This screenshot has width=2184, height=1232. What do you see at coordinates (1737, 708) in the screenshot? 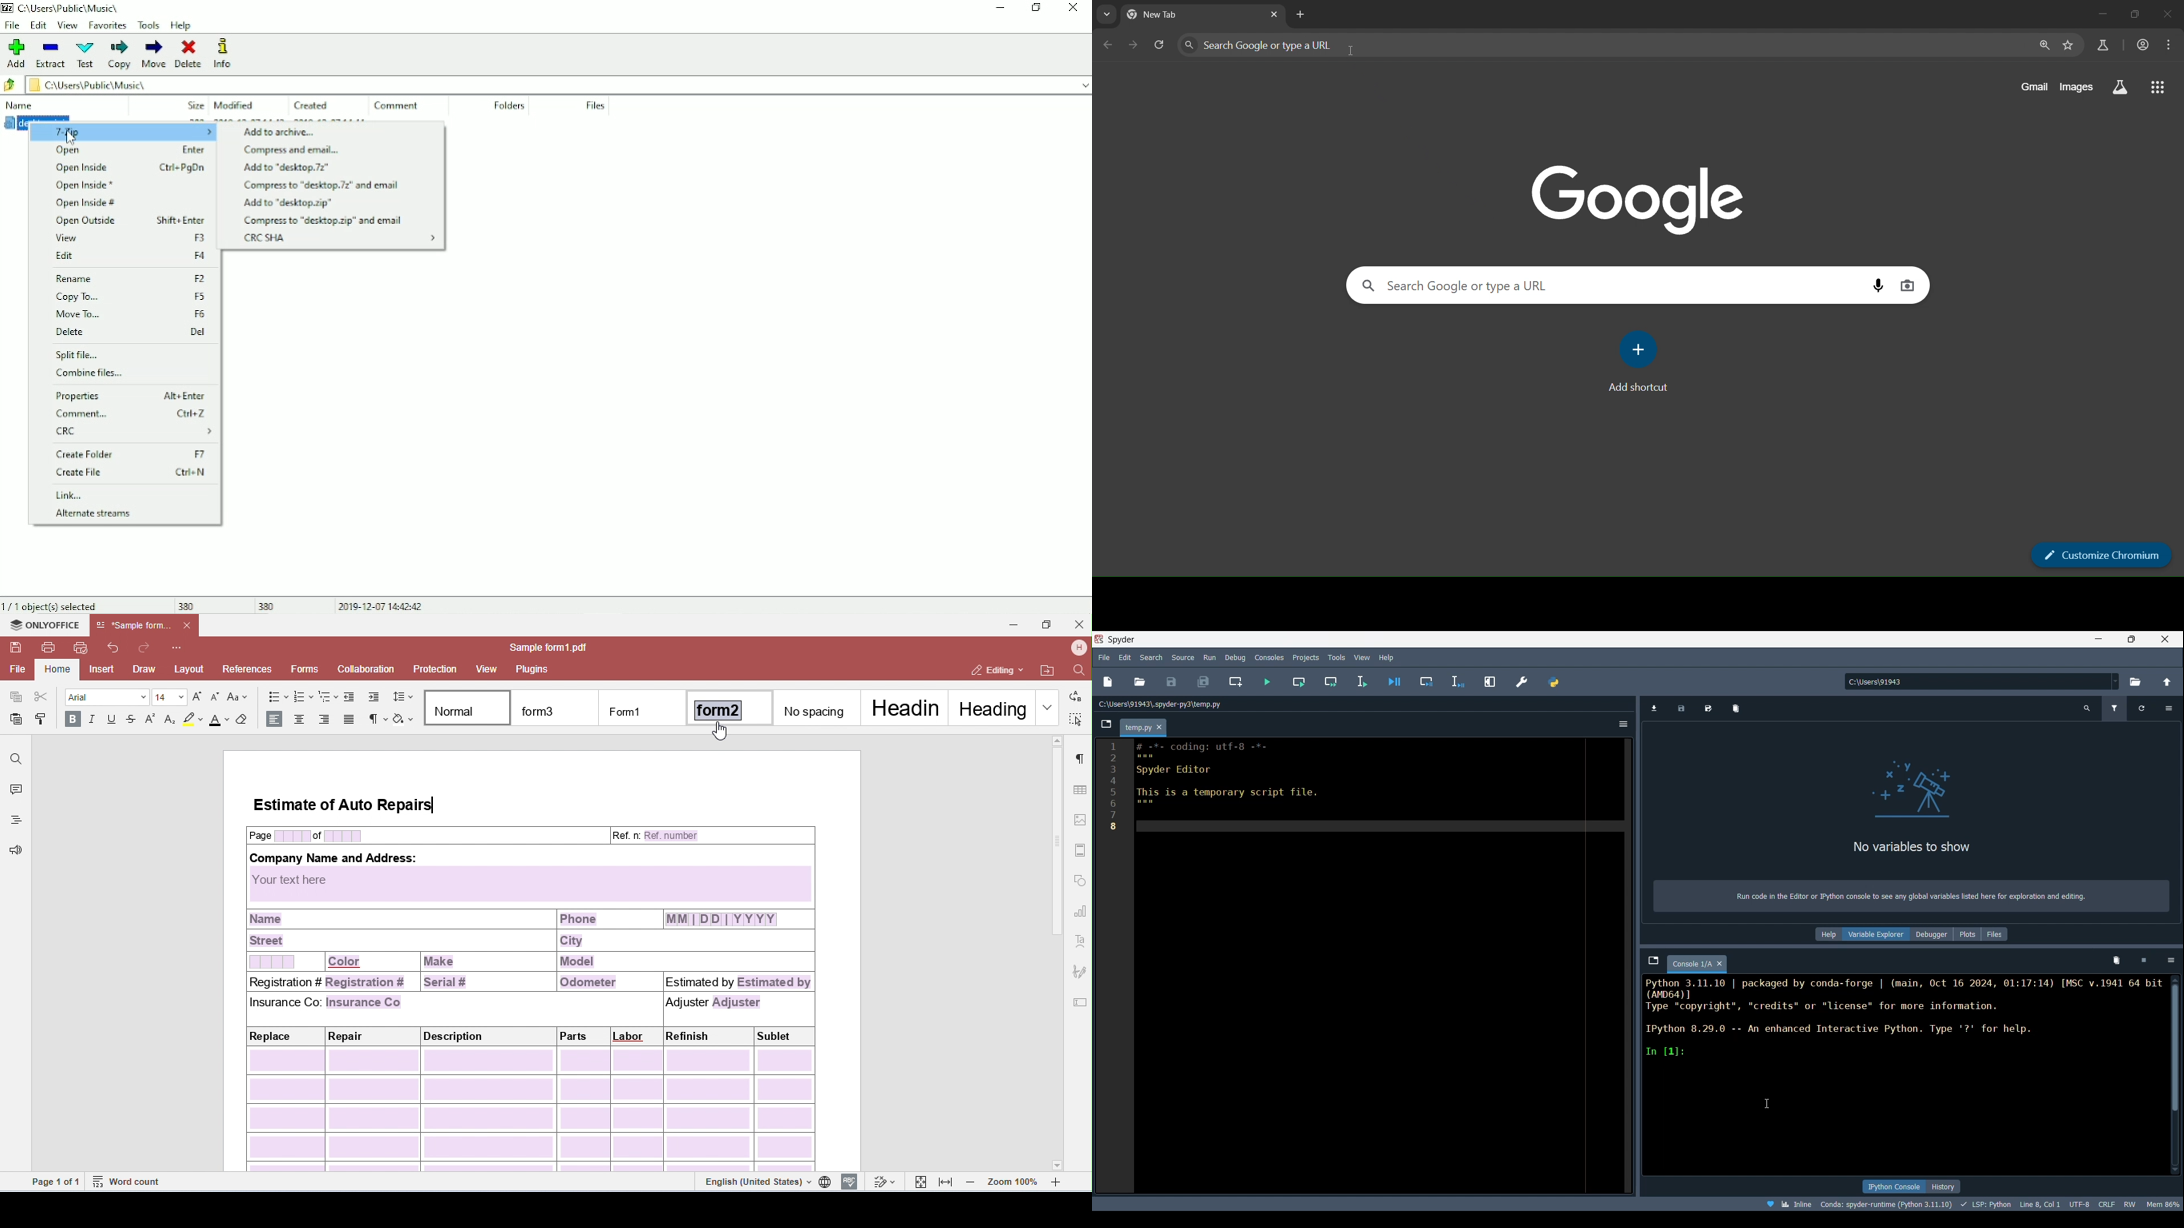
I see `Remove all variables` at bounding box center [1737, 708].